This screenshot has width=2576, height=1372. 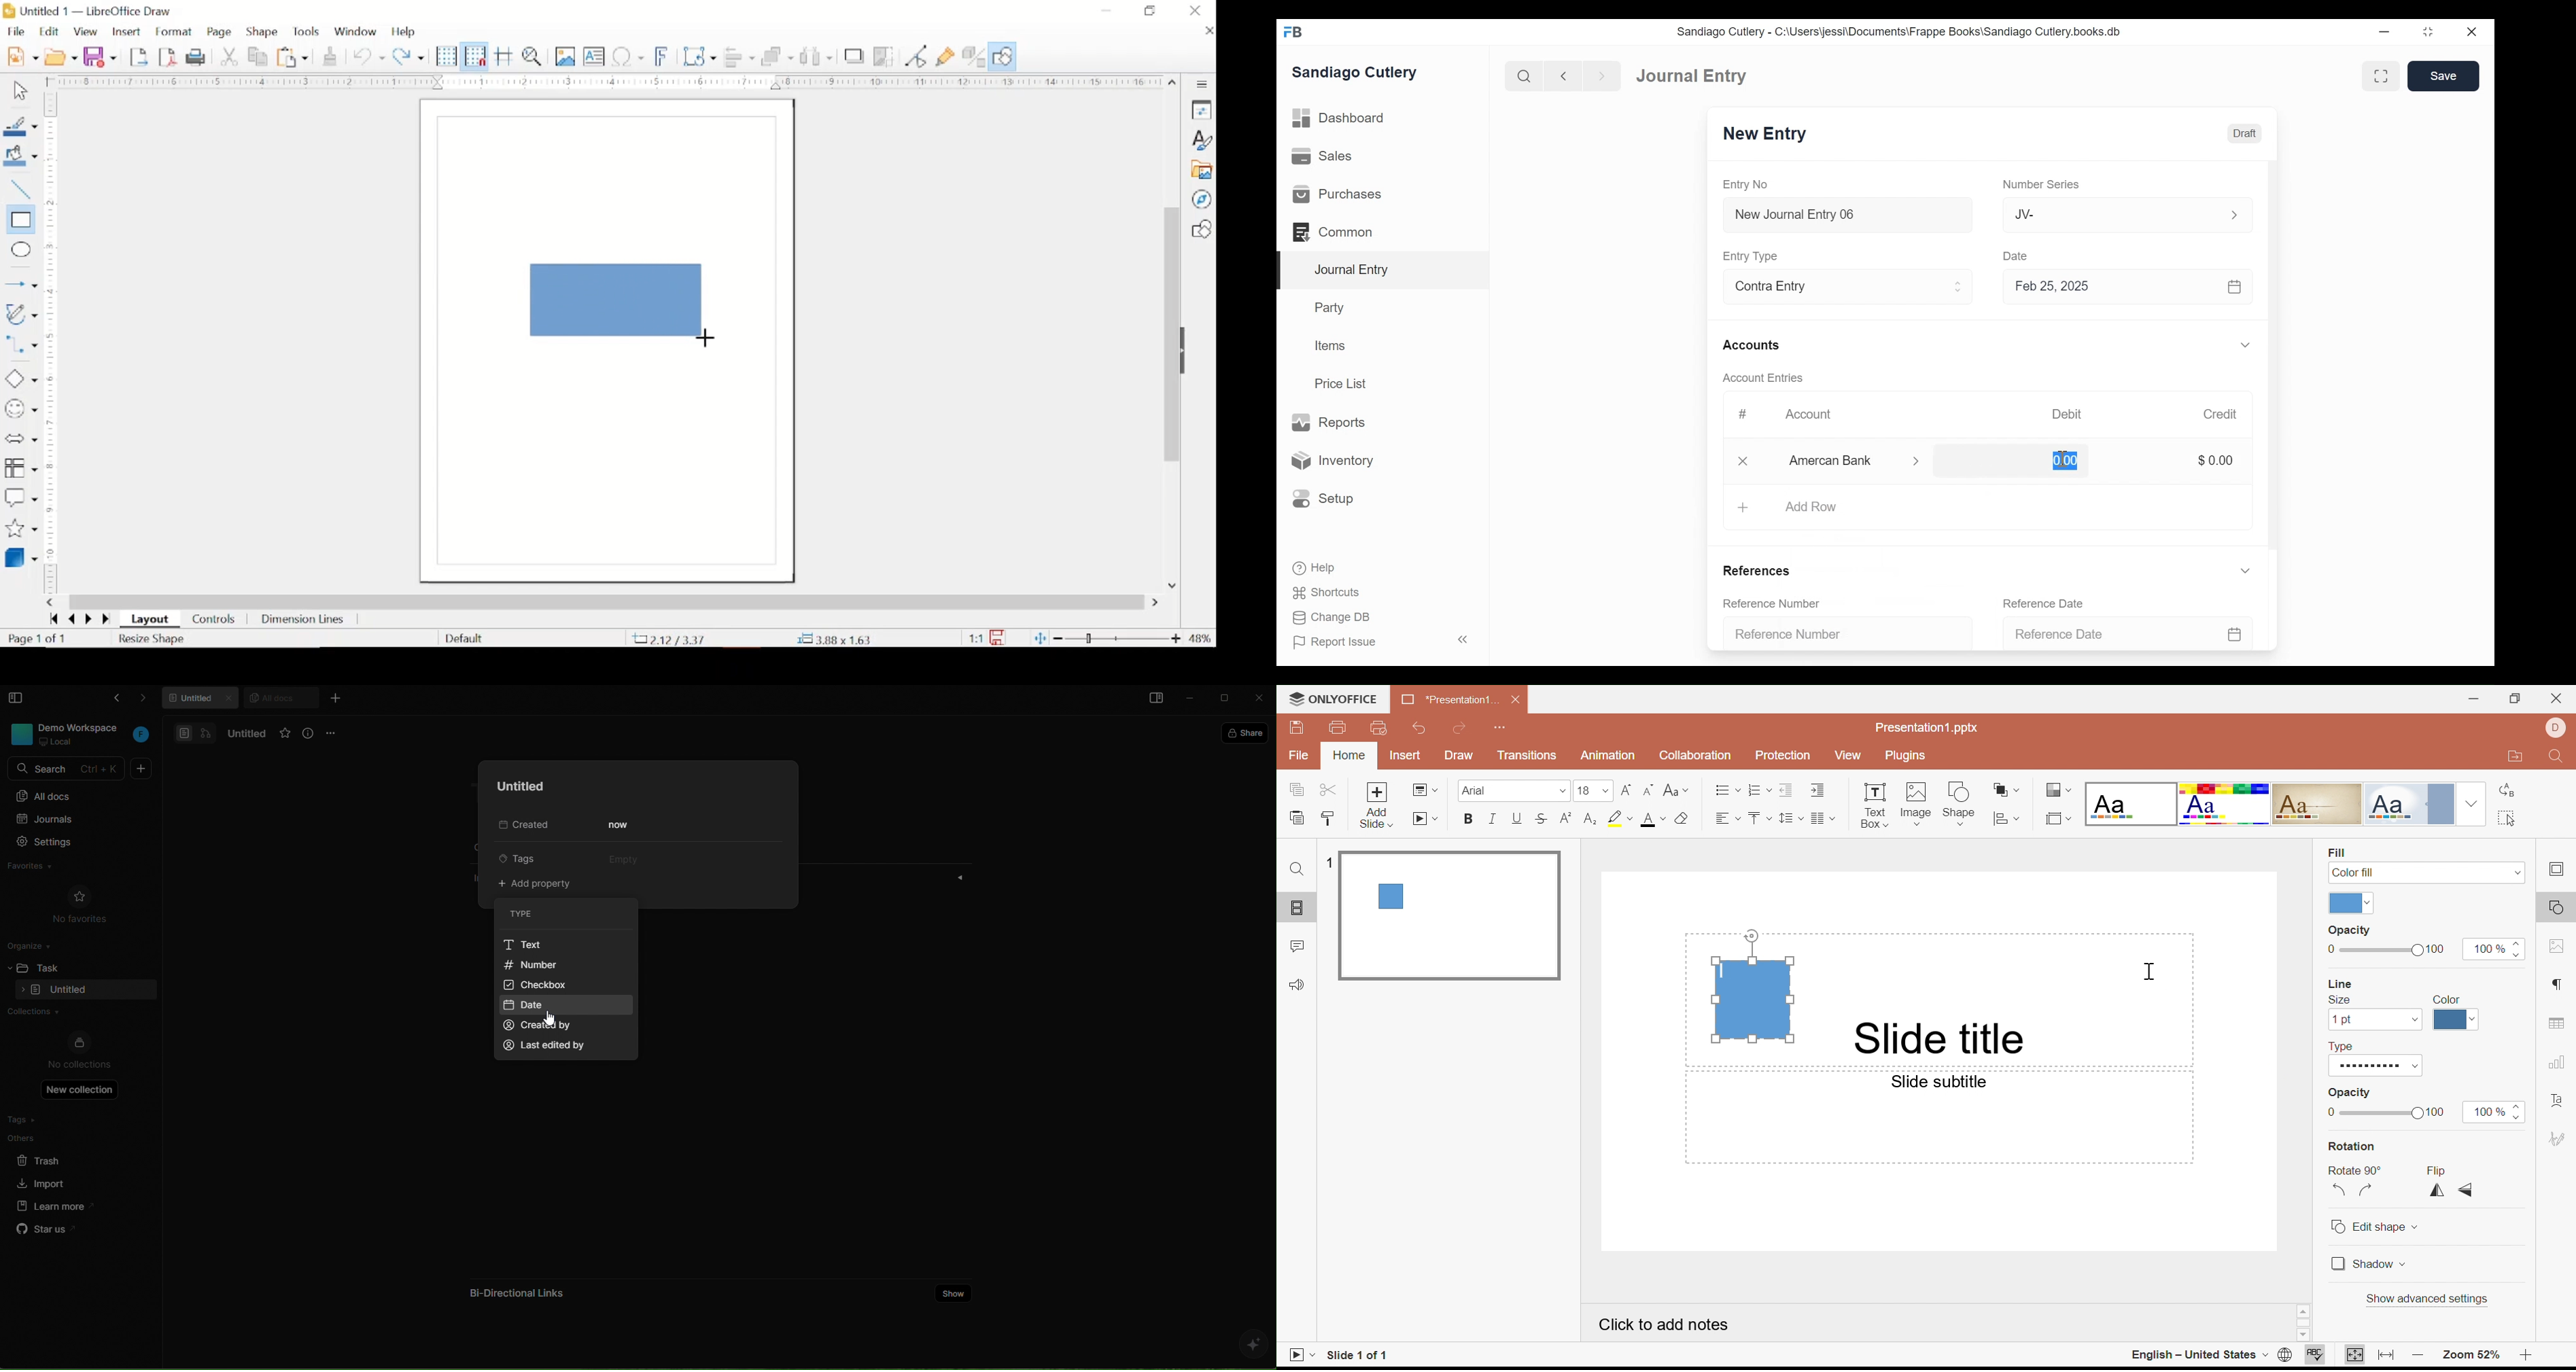 What do you see at coordinates (1303, 1357) in the screenshot?
I see `Start slideshow` at bounding box center [1303, 1357].